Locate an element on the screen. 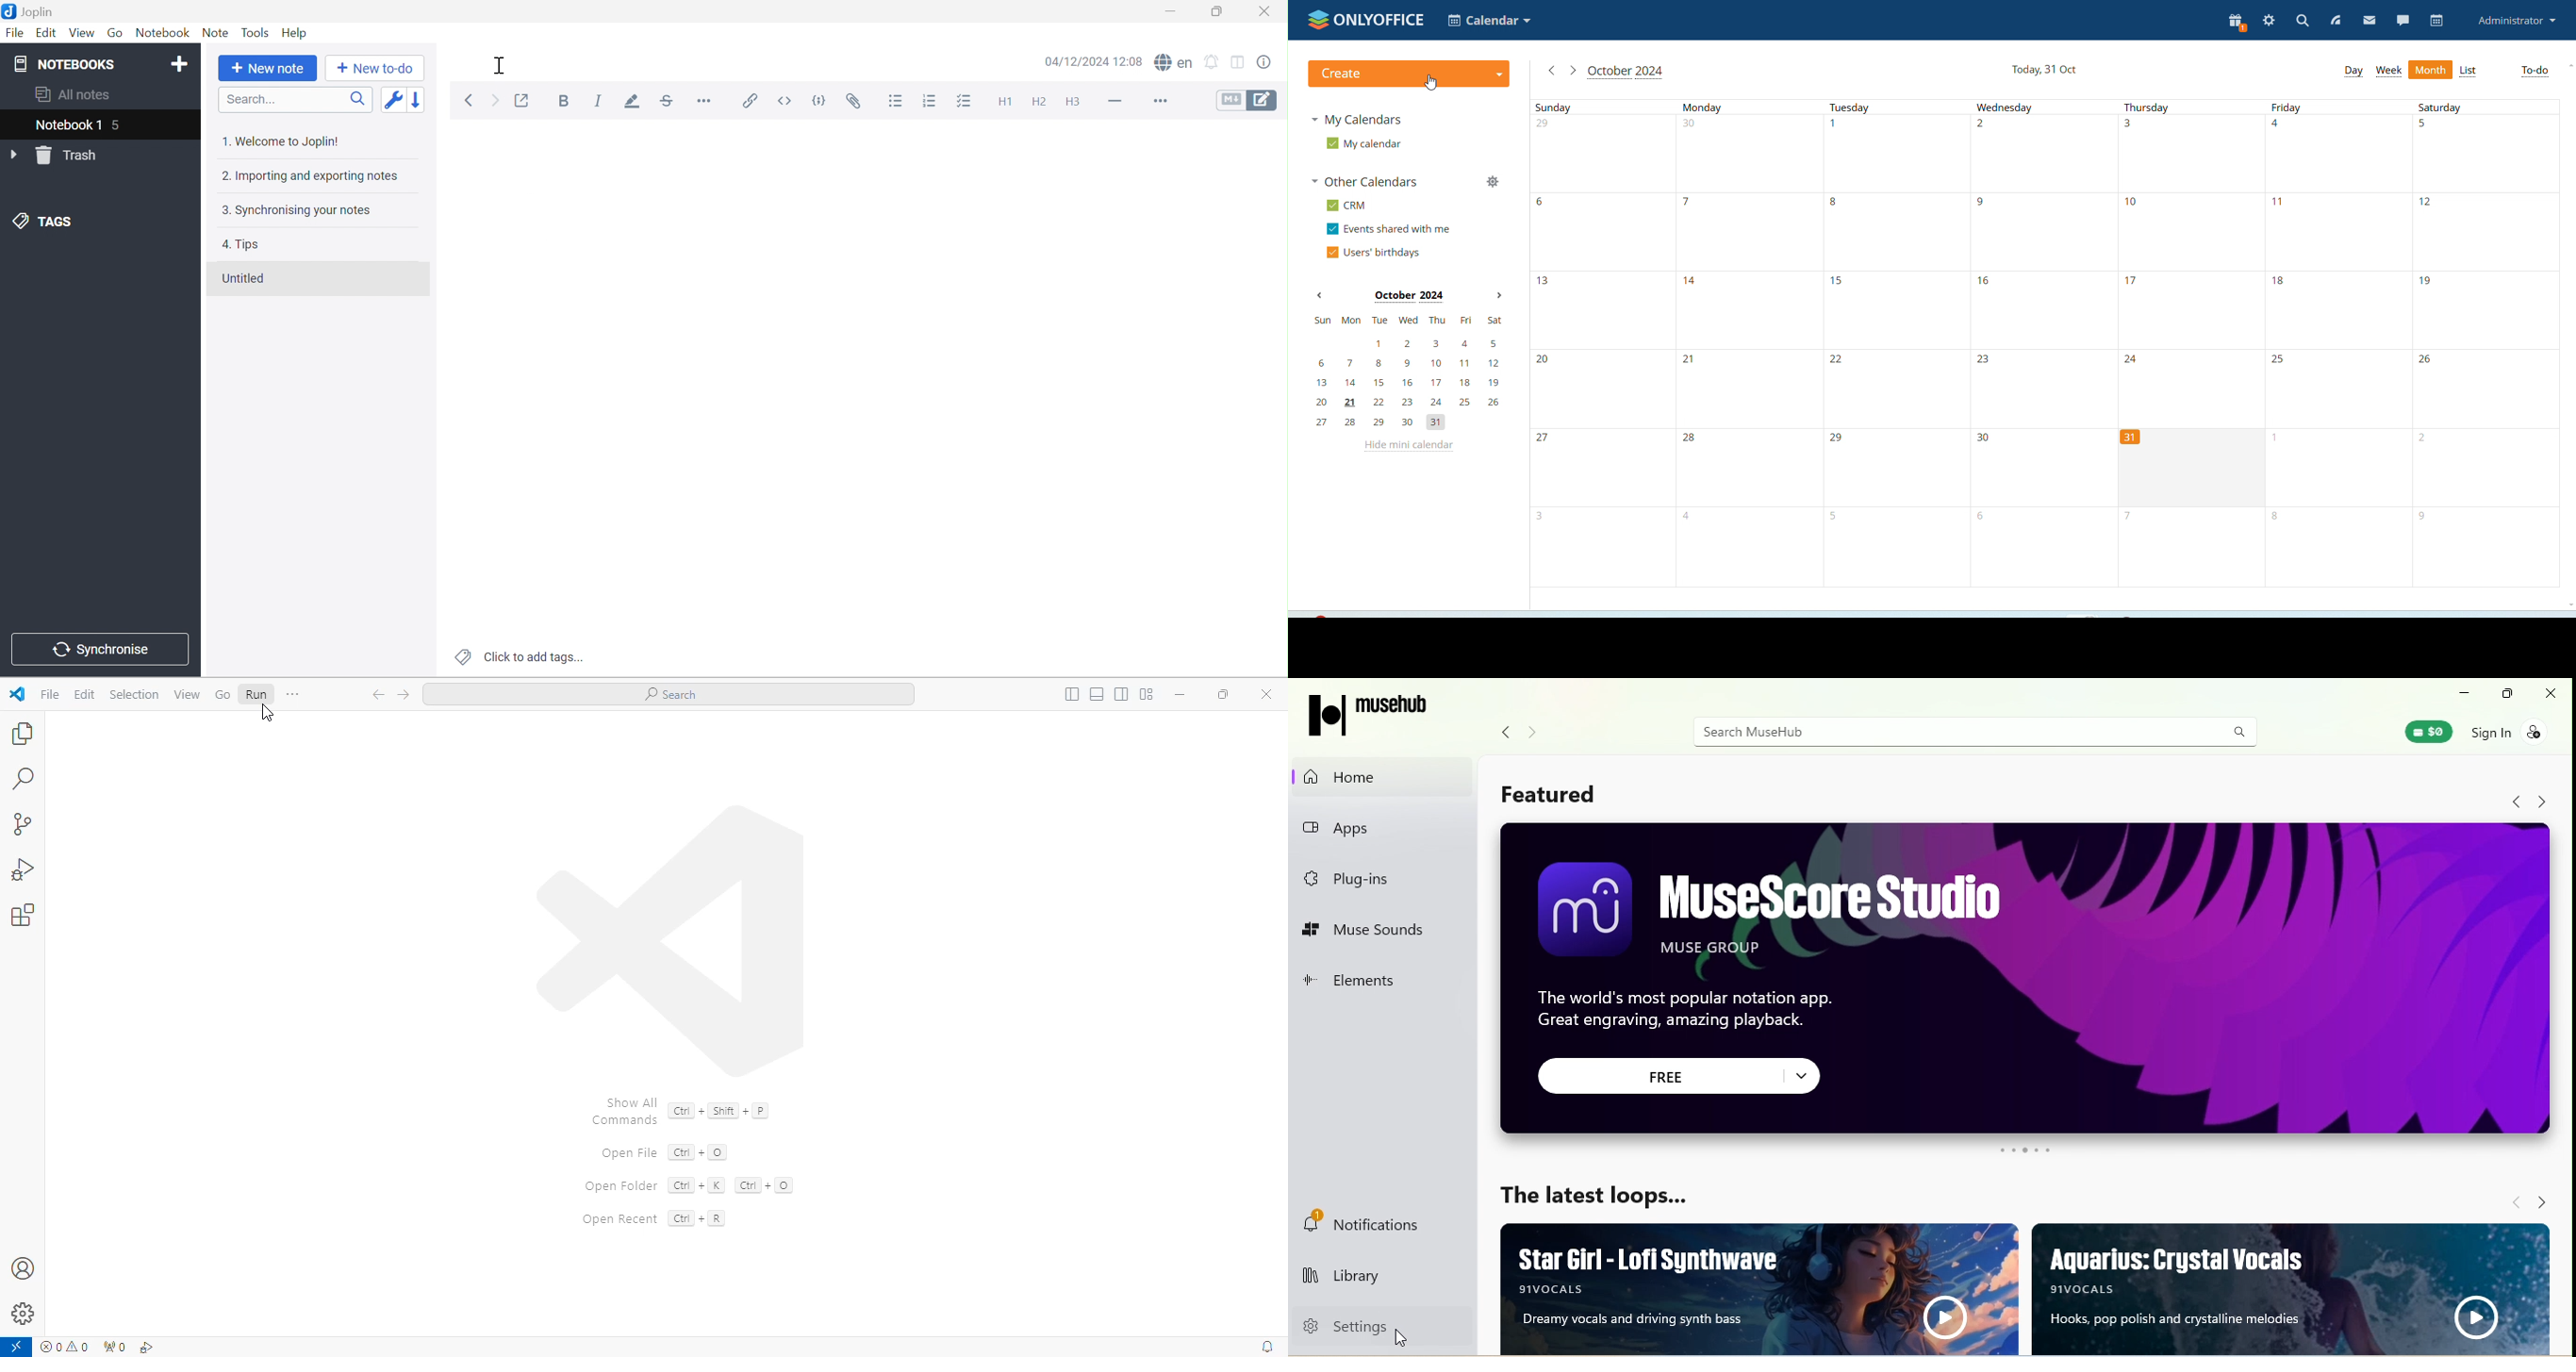  Dreamy vocals and driving synth bass is located at coordinates (1627, 1322).